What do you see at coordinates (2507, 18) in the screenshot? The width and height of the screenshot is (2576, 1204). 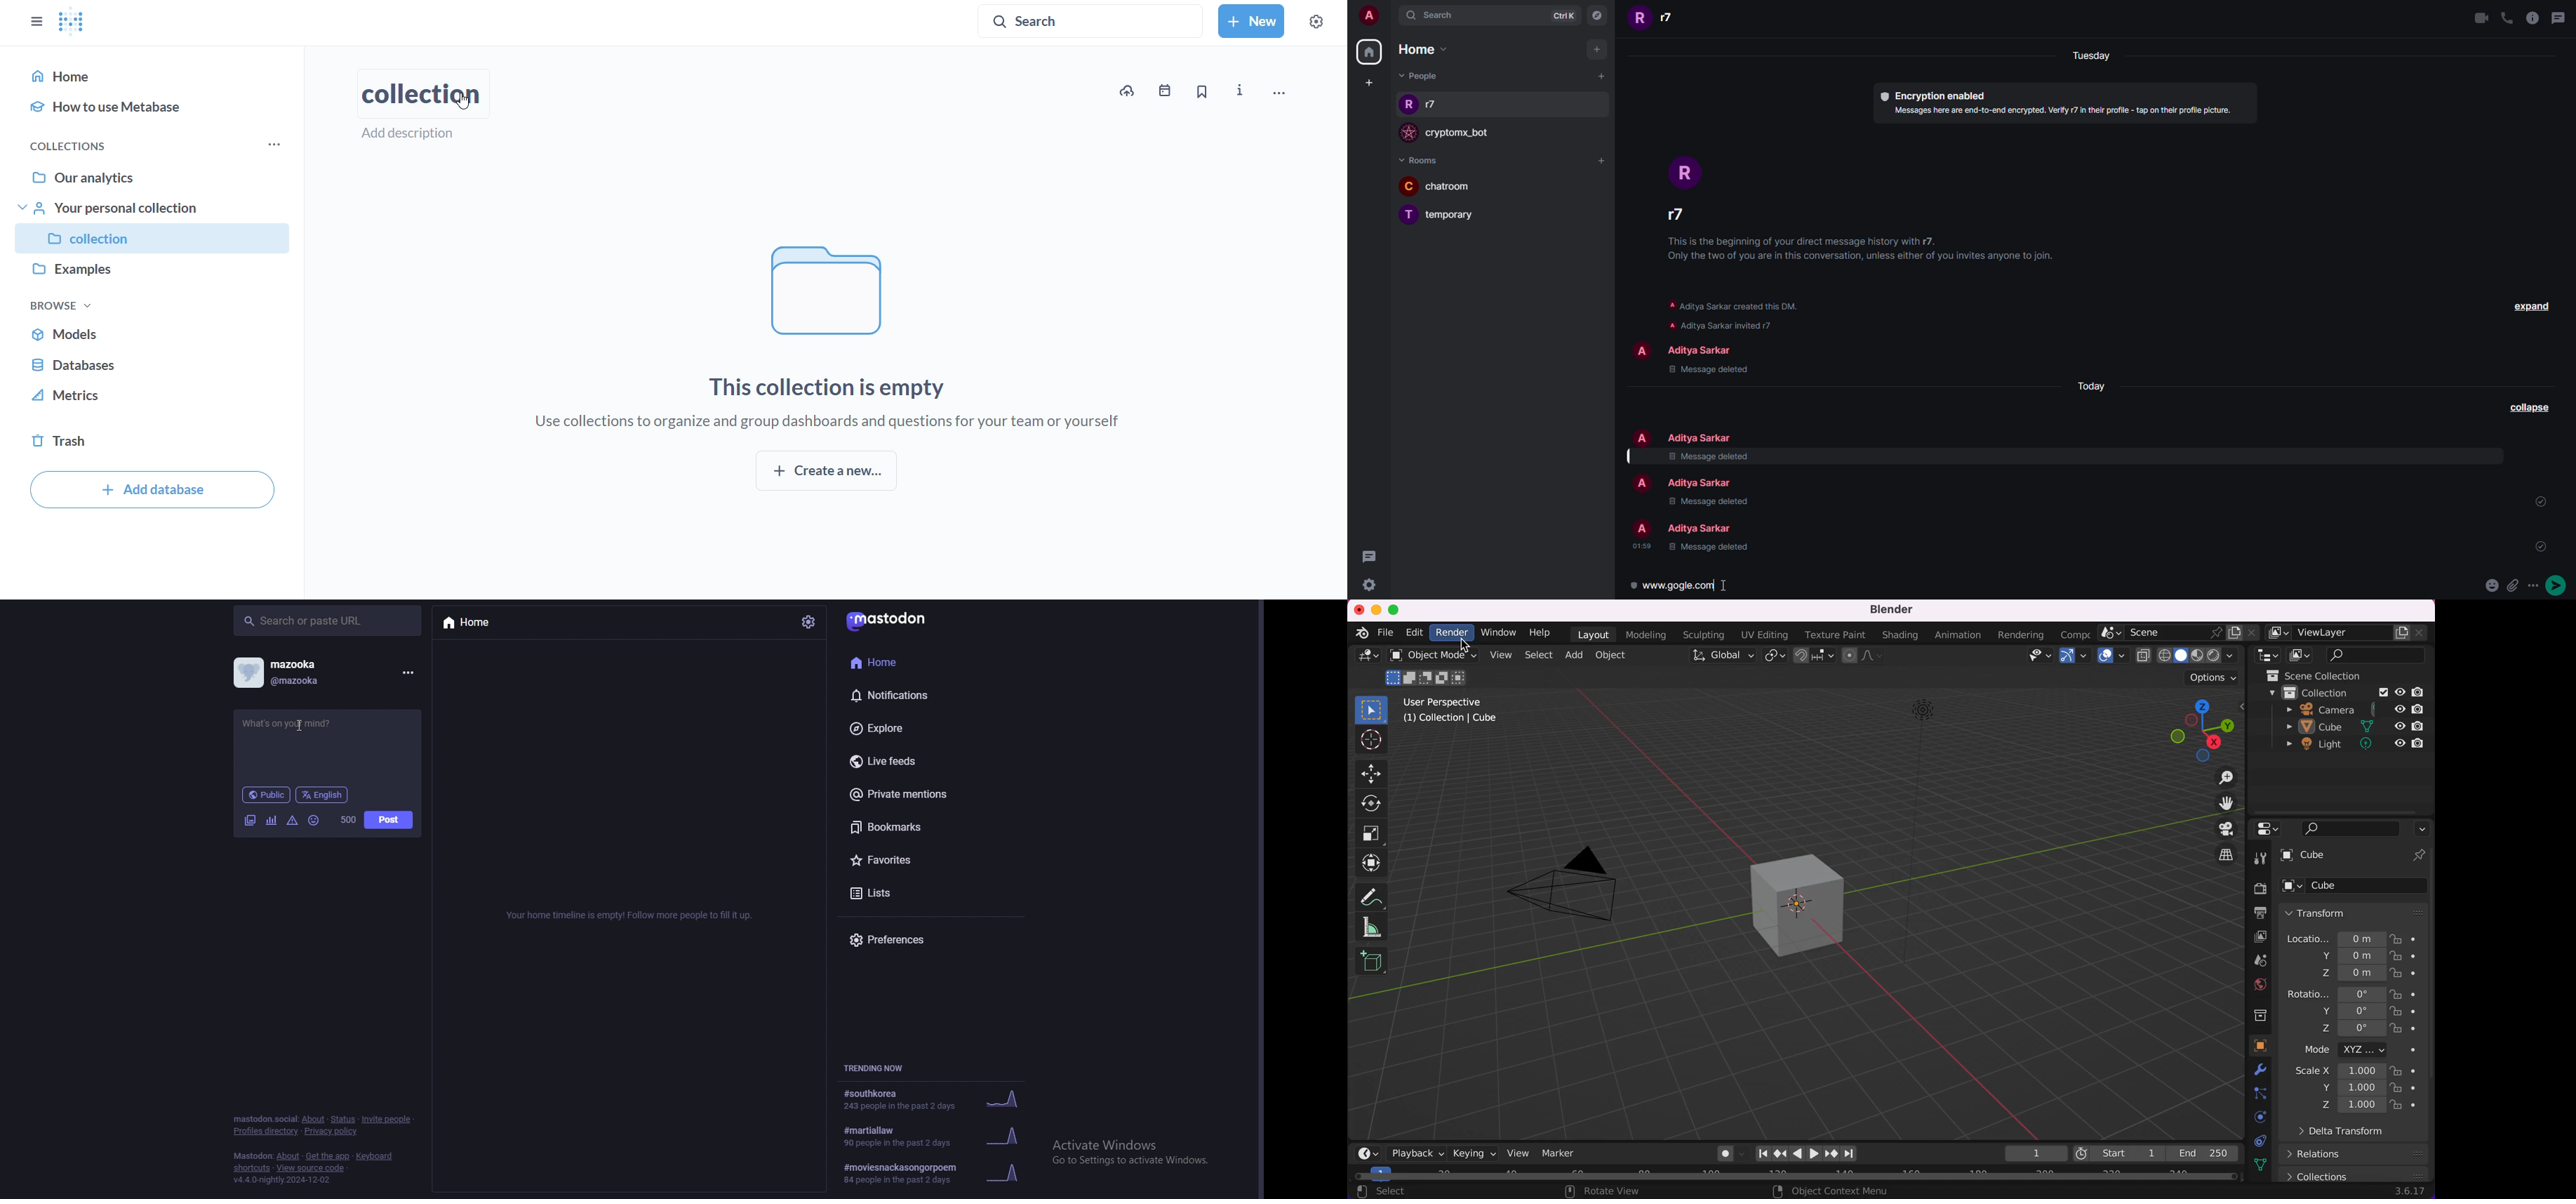 I see `voice call` at bounding box center [2507, 18].